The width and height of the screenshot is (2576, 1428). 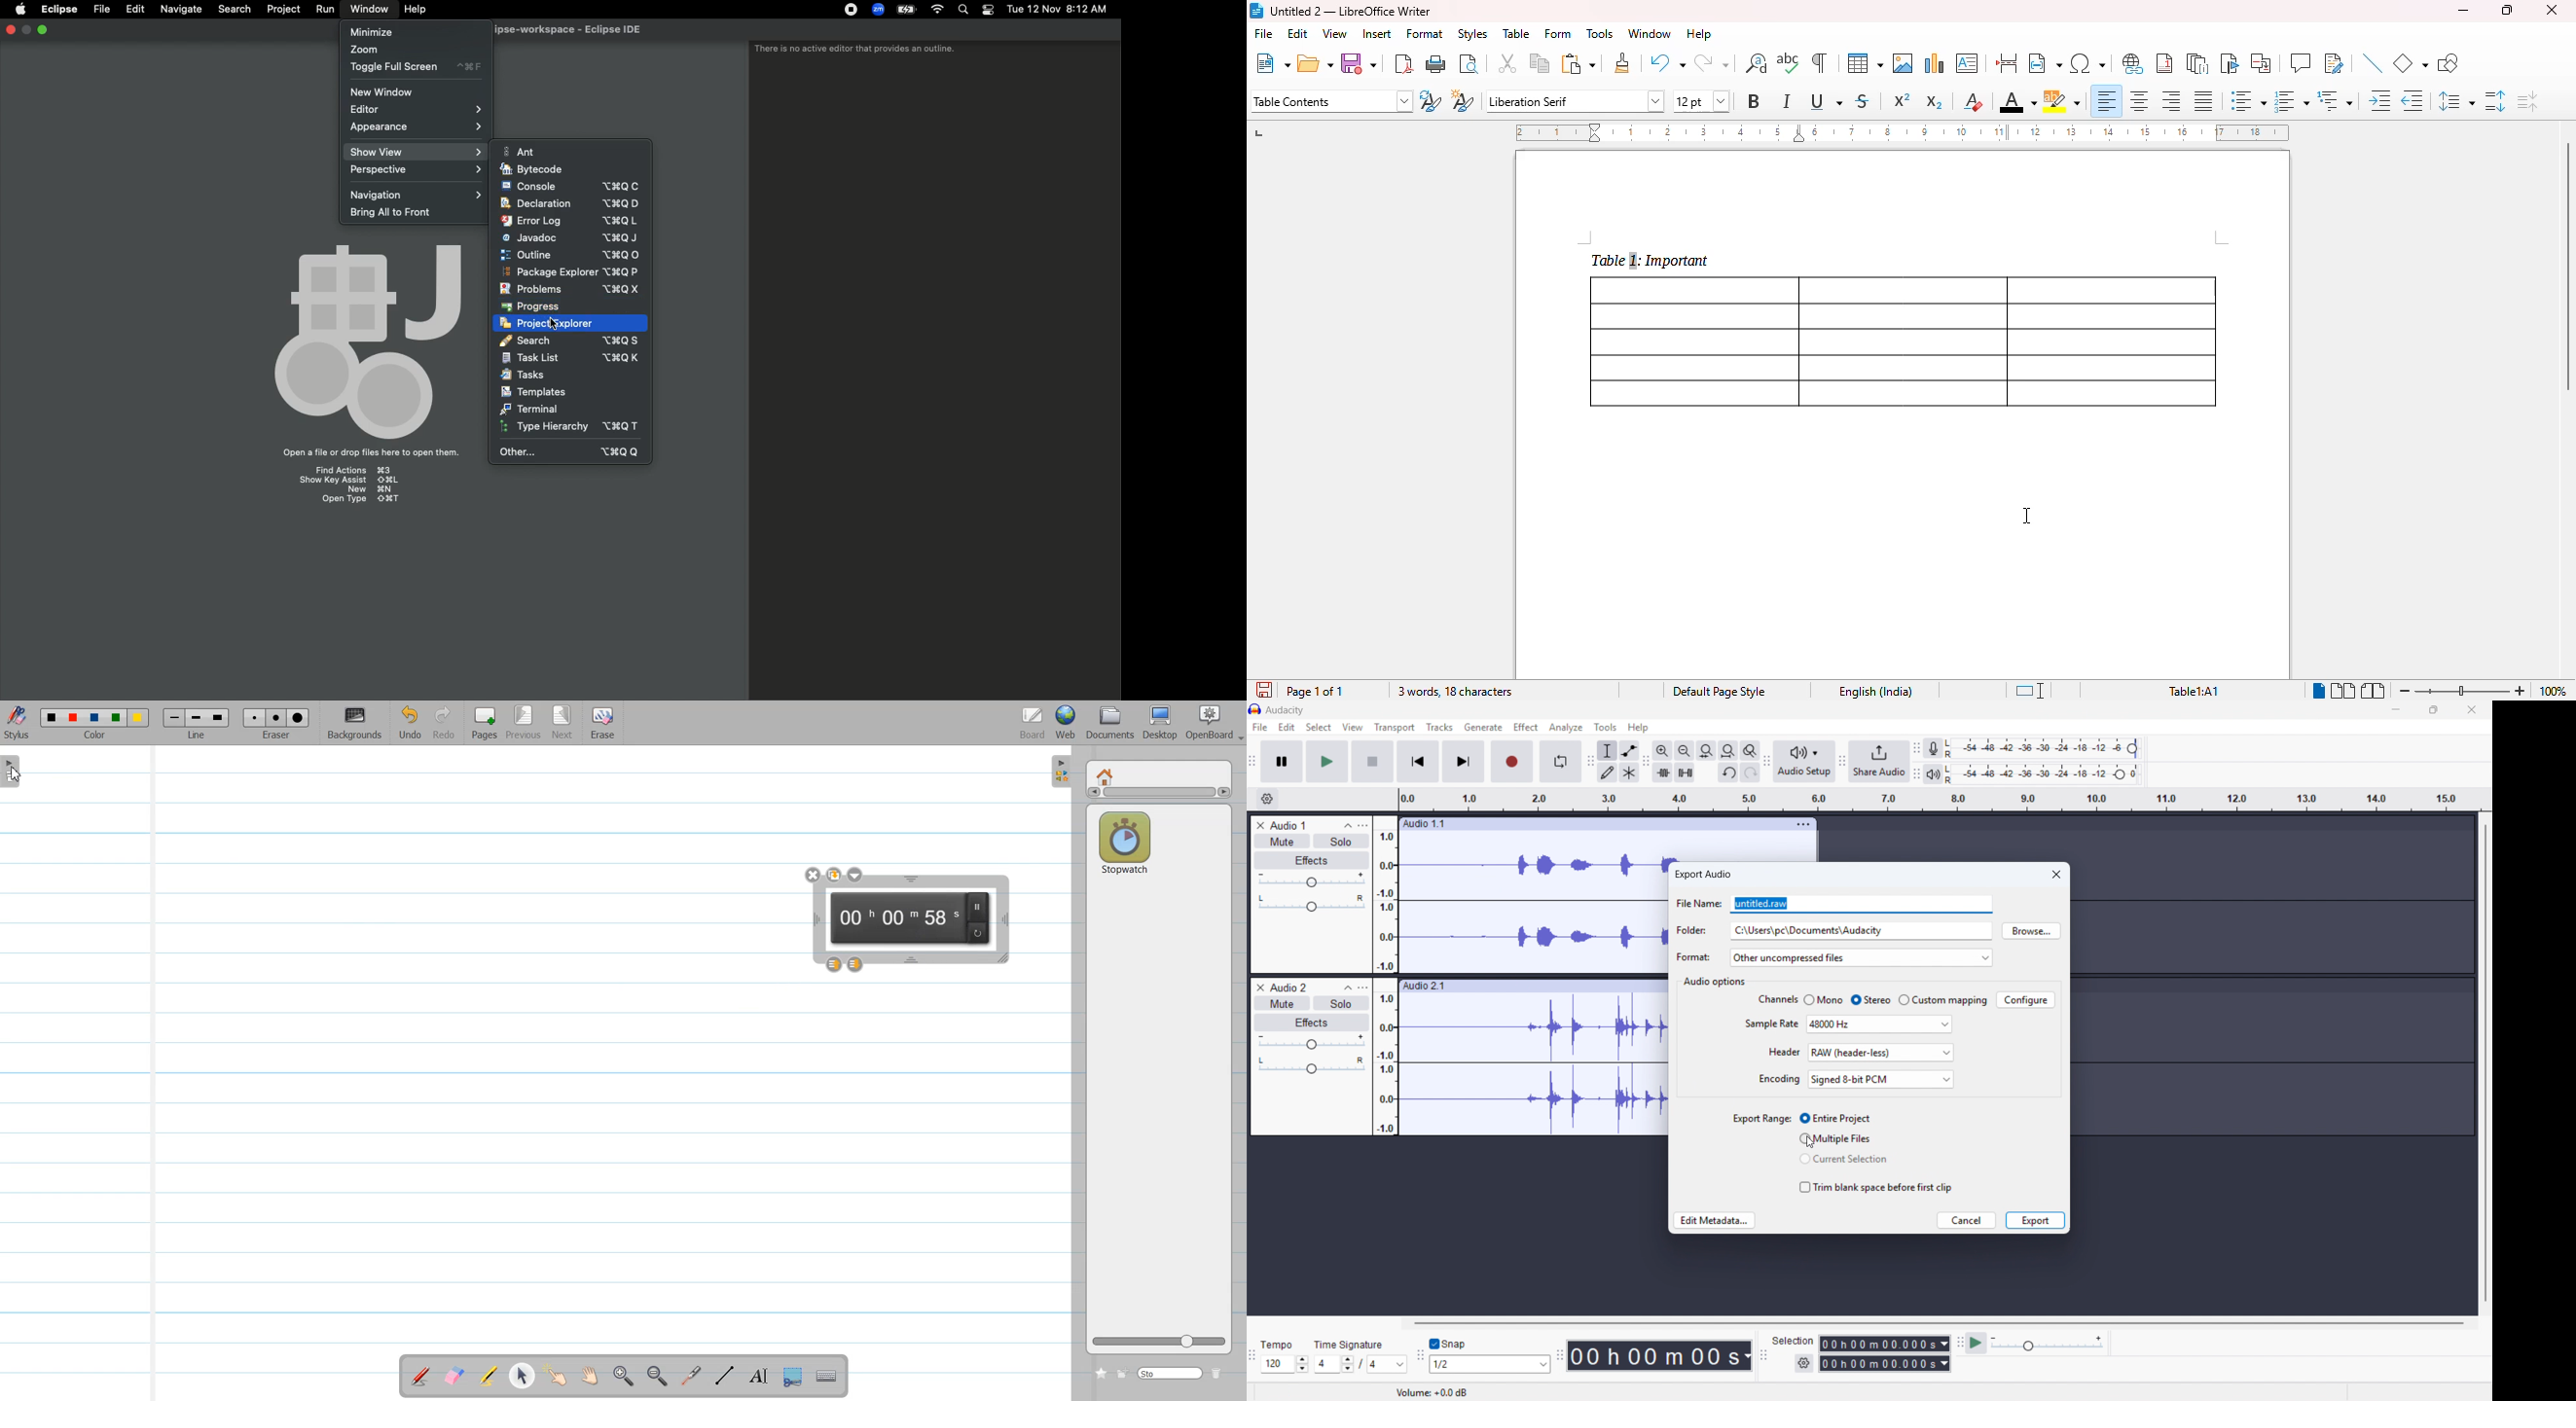 I want to click on bold, so click(x=1755, y=101).